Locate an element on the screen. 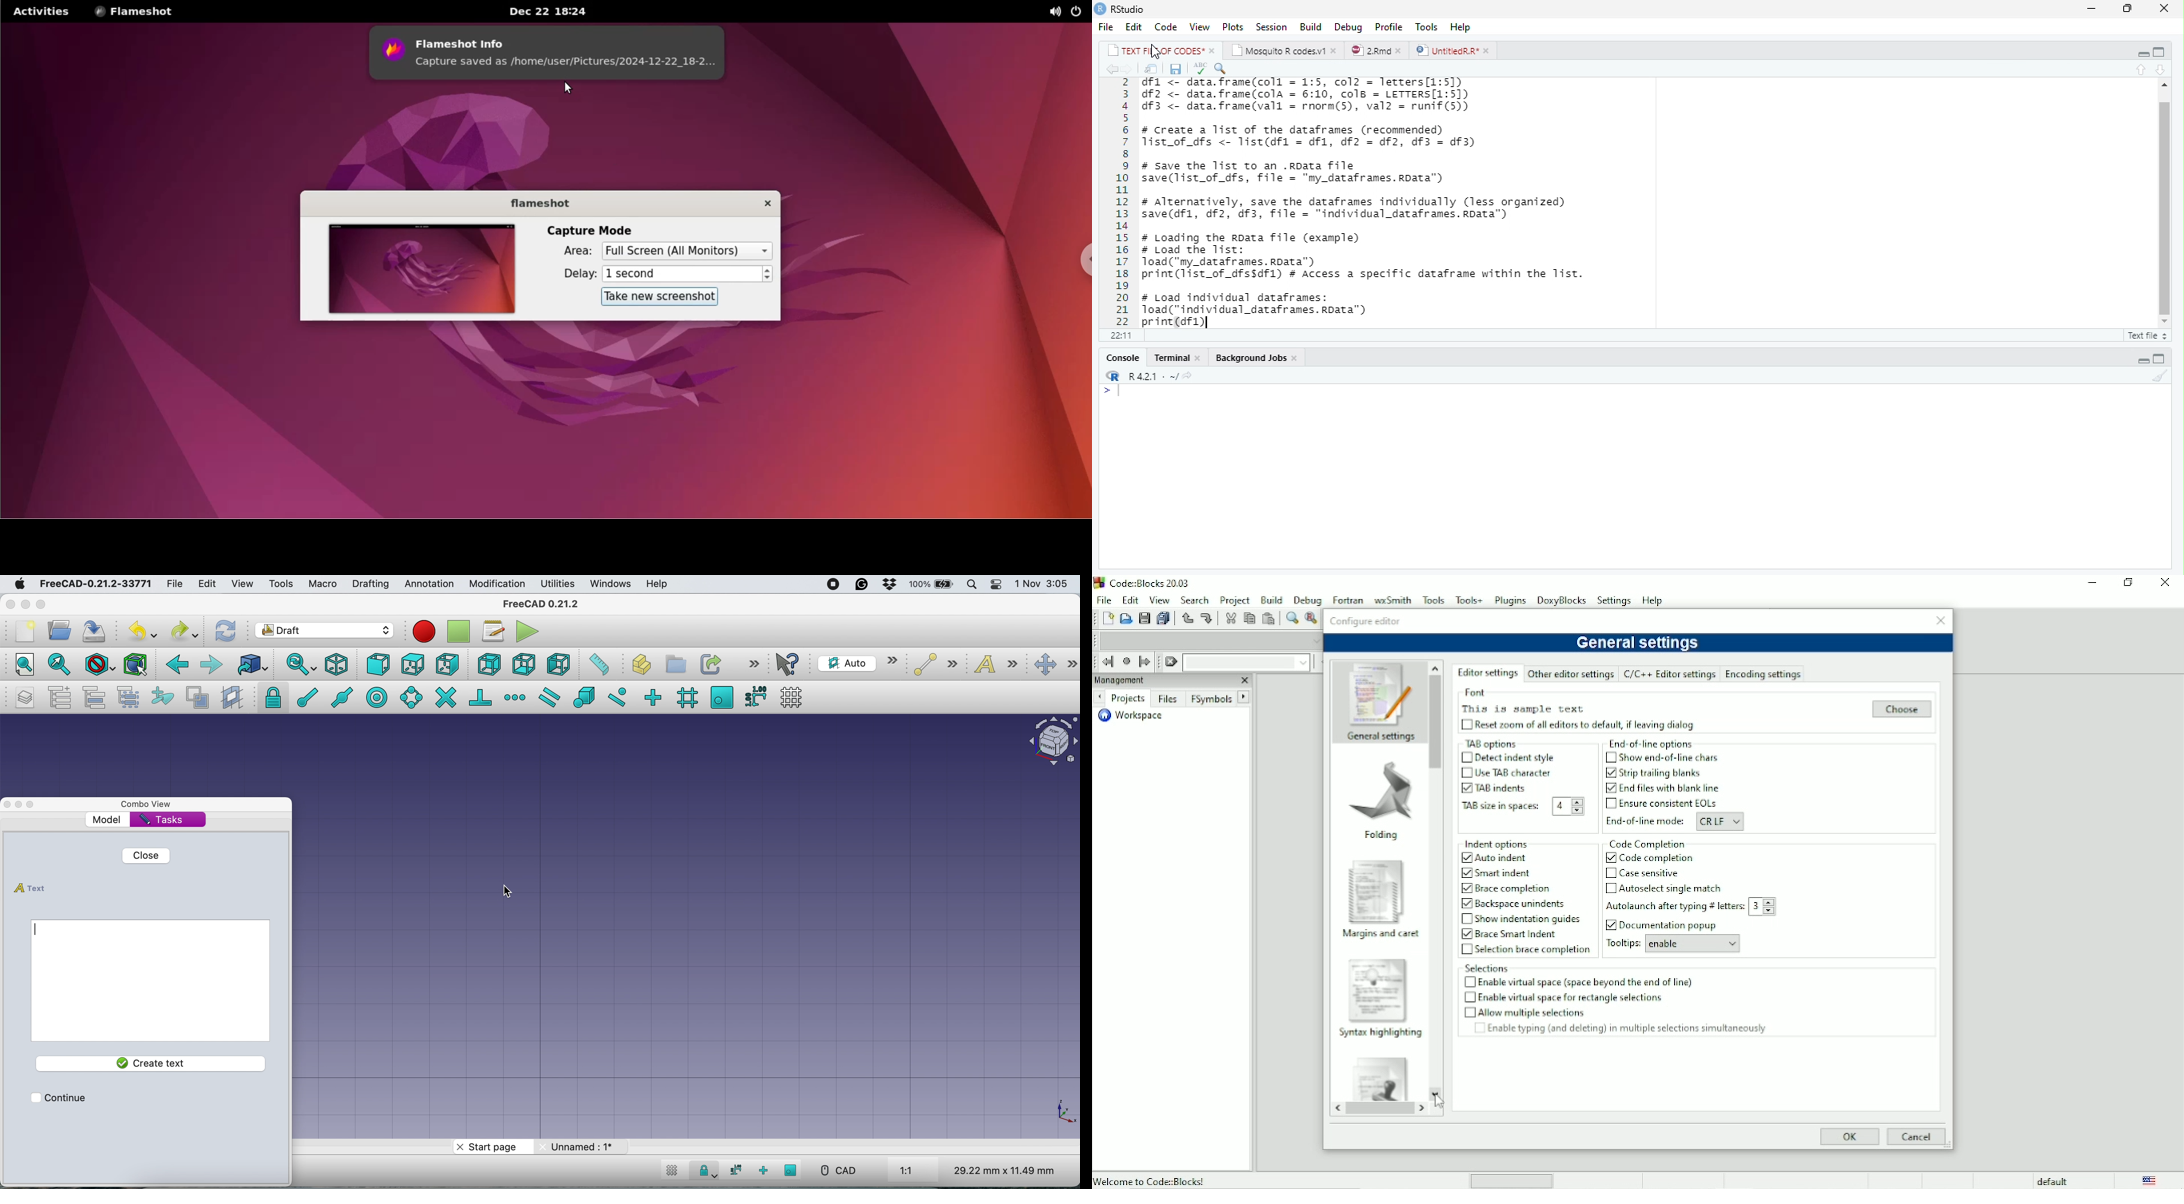 Image resolution: width=2184 pixels, height=1204 pixels. Maximize is located at coordinates (2130, 8).